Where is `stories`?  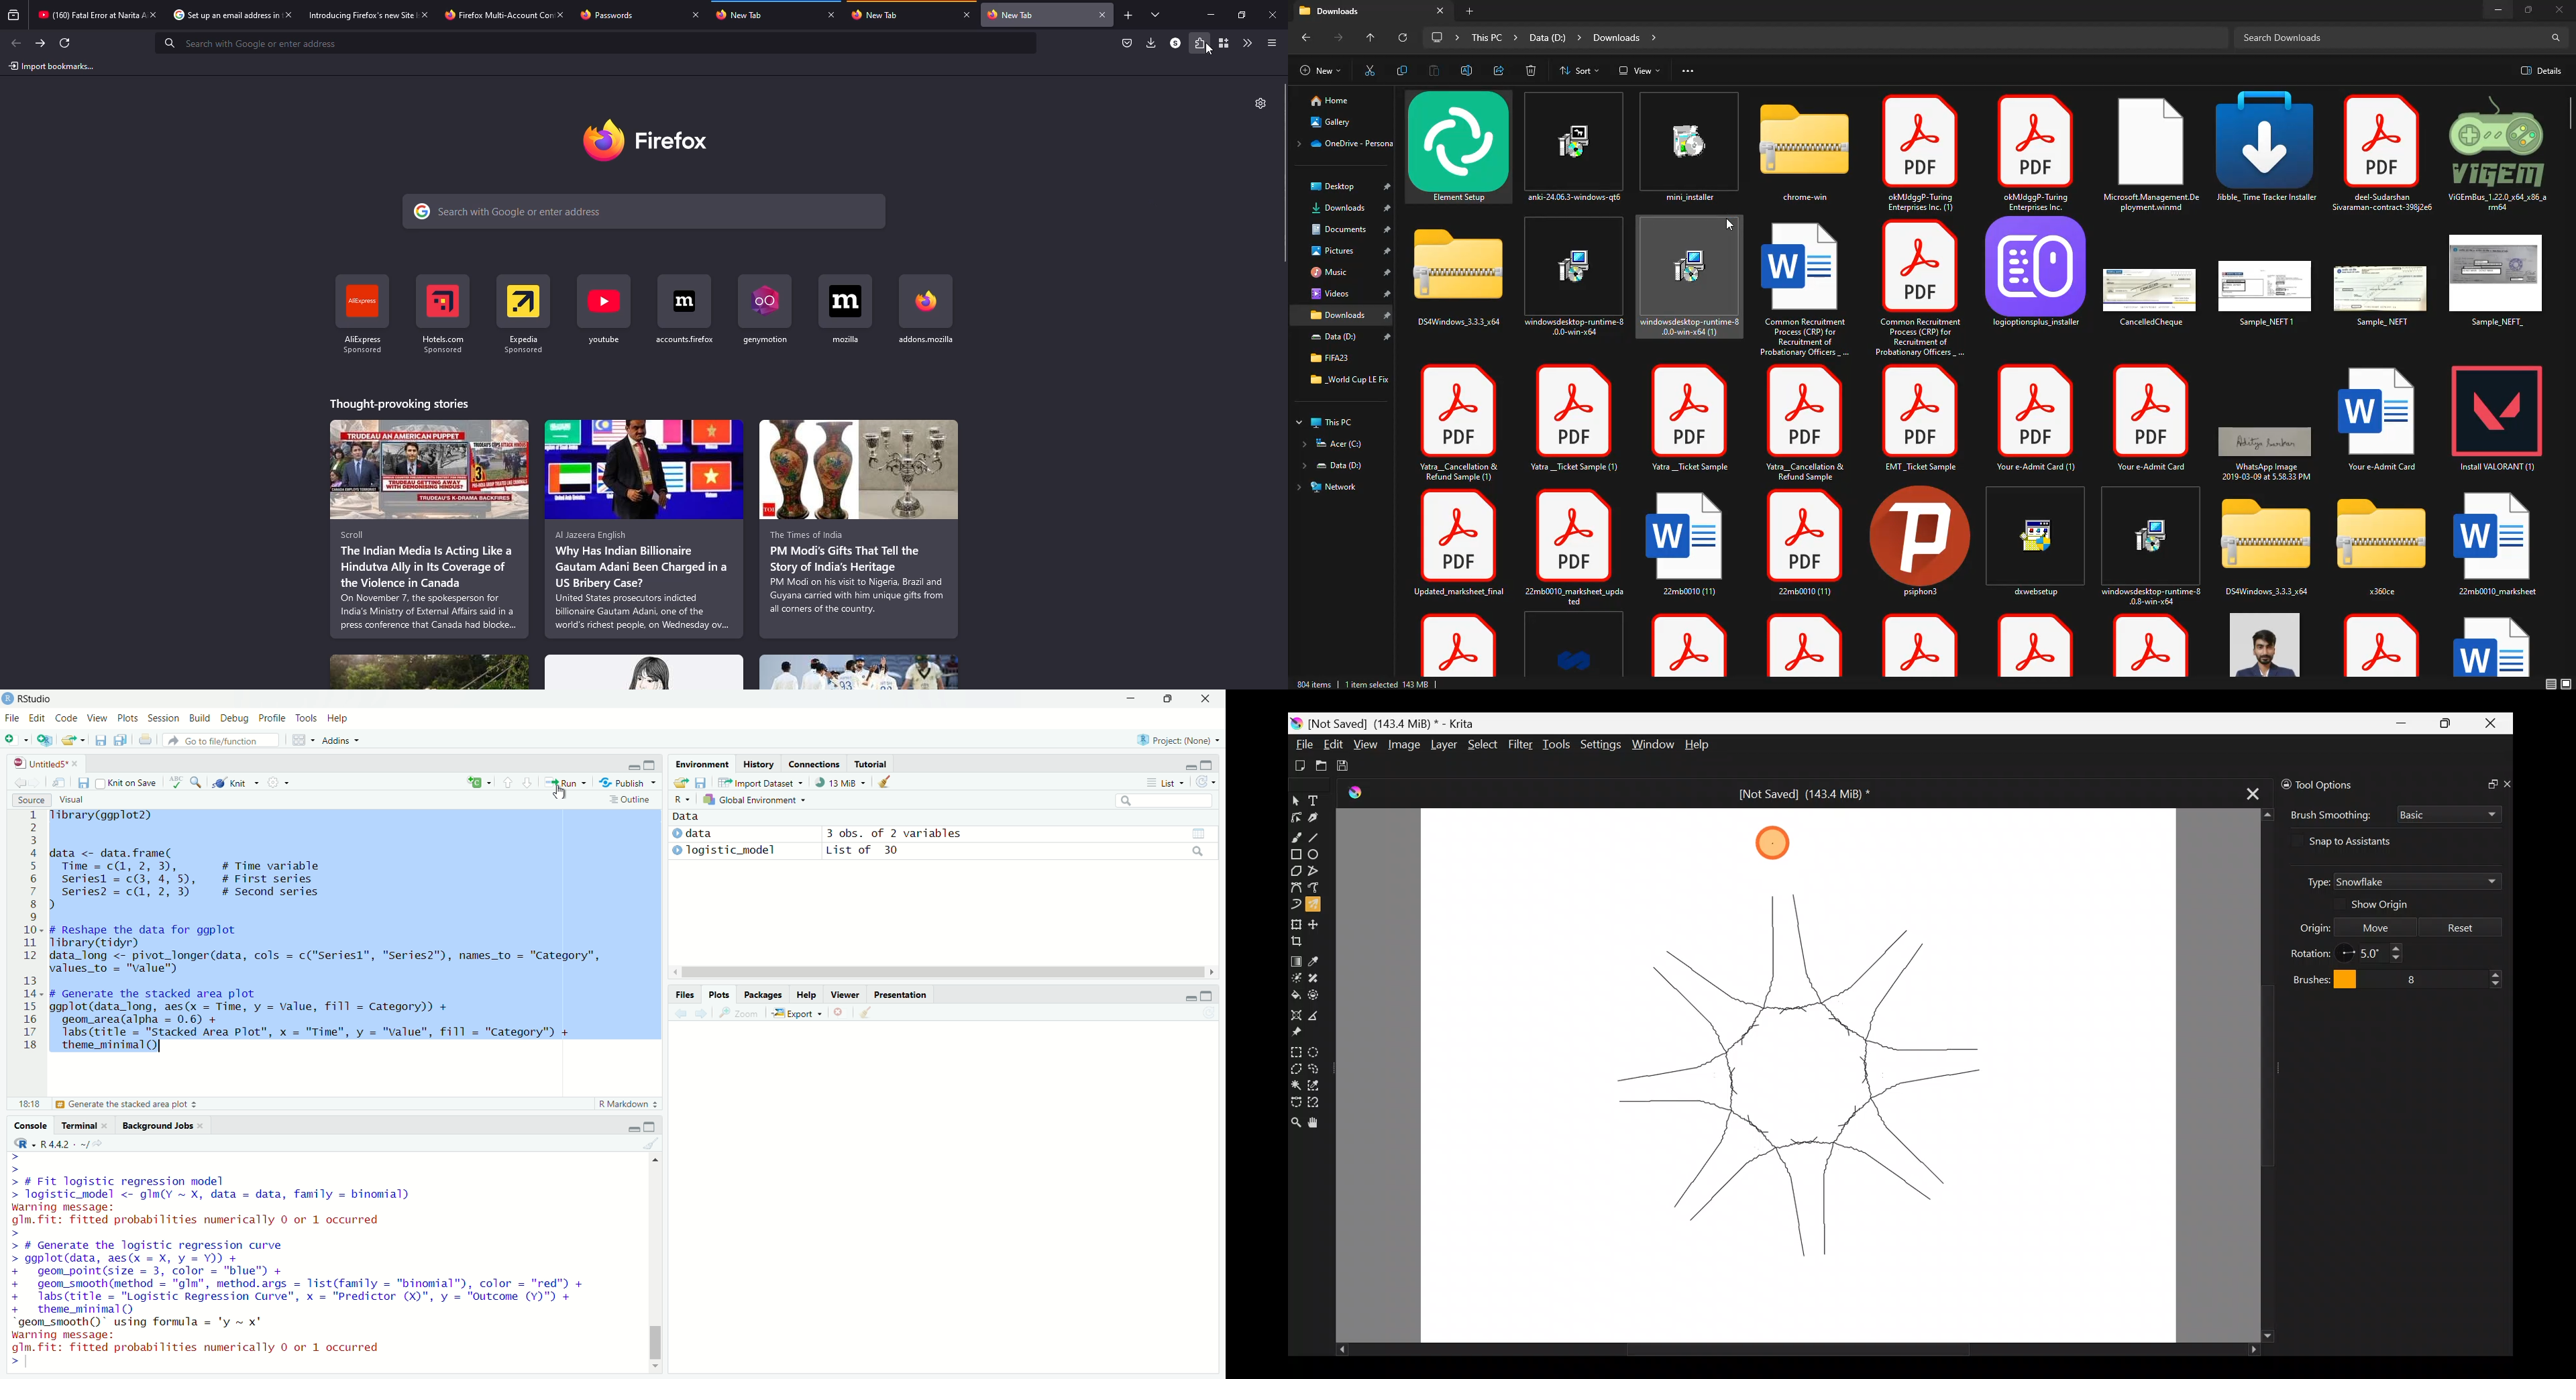
stories is located at coordinates (859, 672).